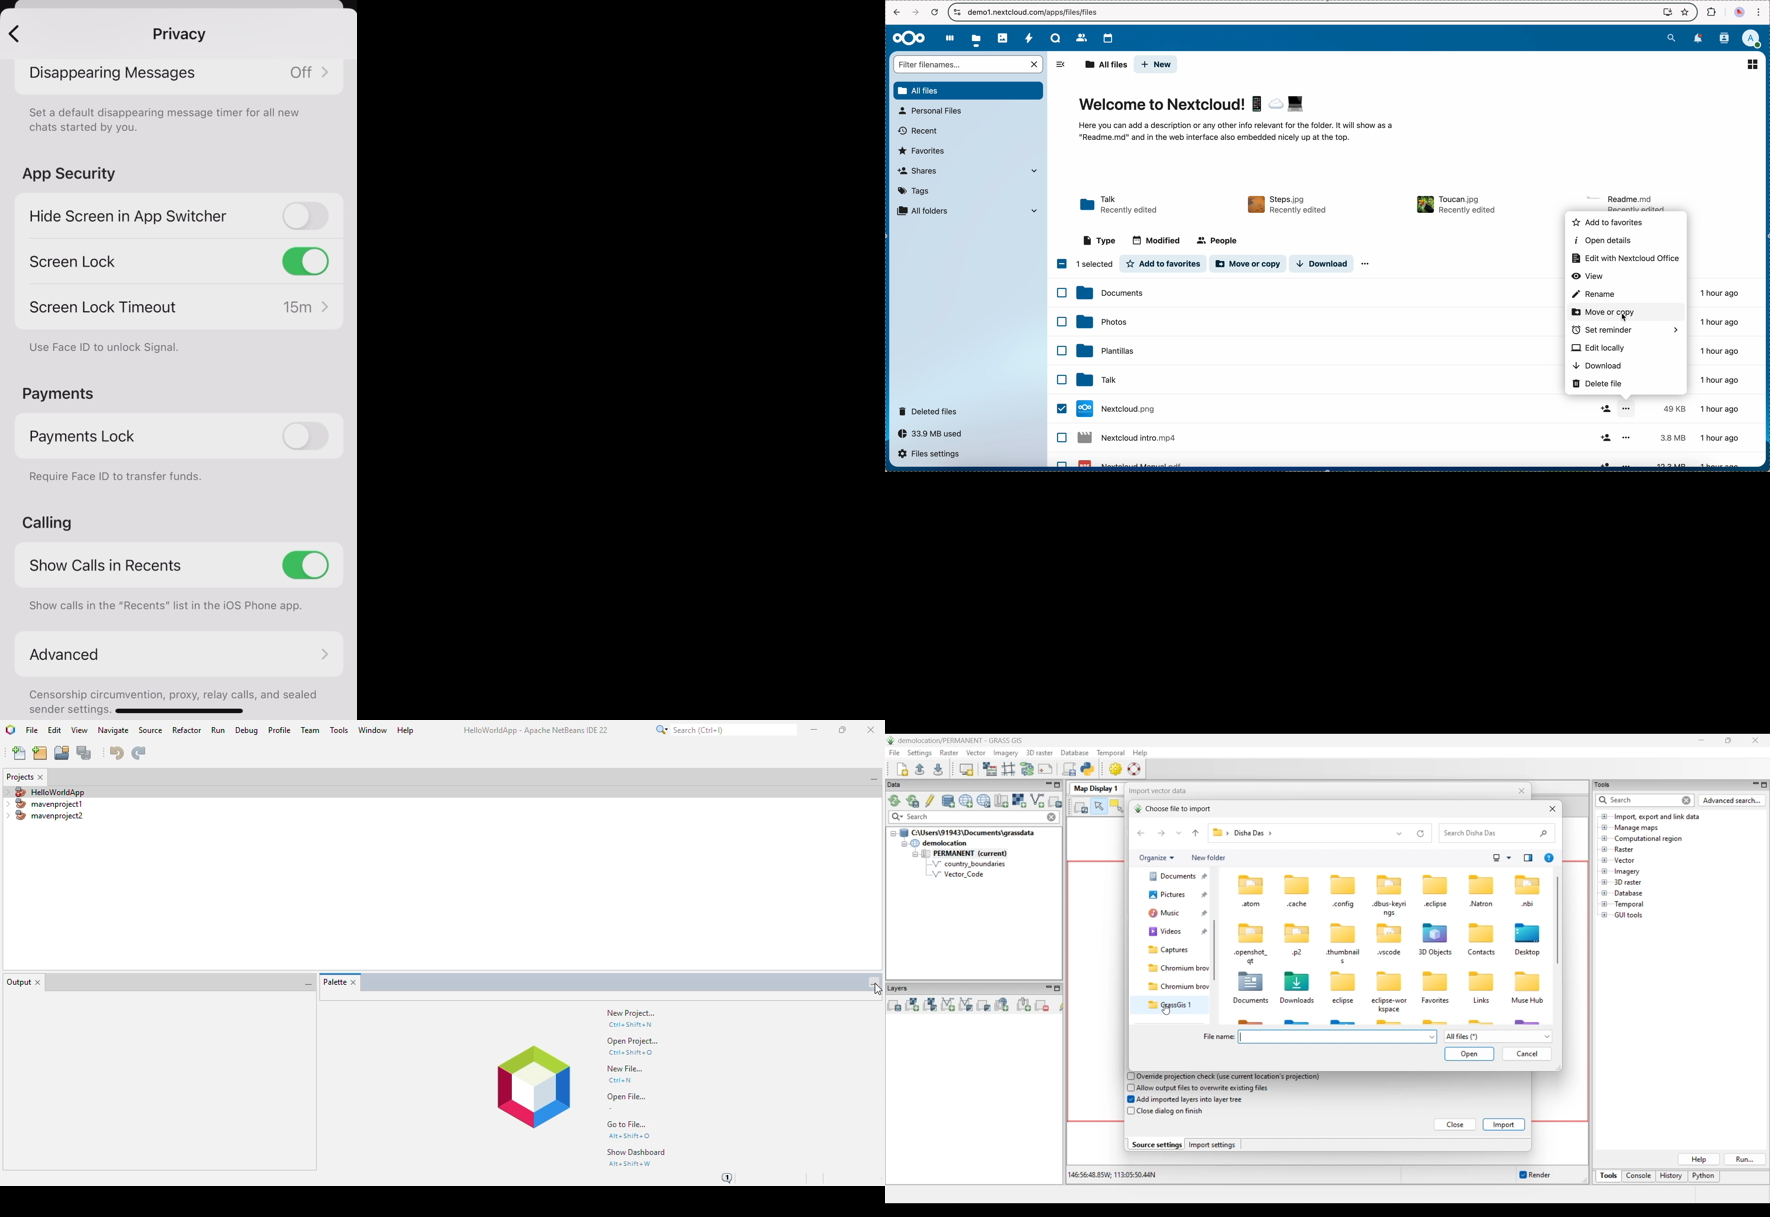 This screenshot has width=1792, height=1232. What do you see at coordinates (1599, 348) in the screenshot?
I see `edit locally` at bounding box center [1599, 348].